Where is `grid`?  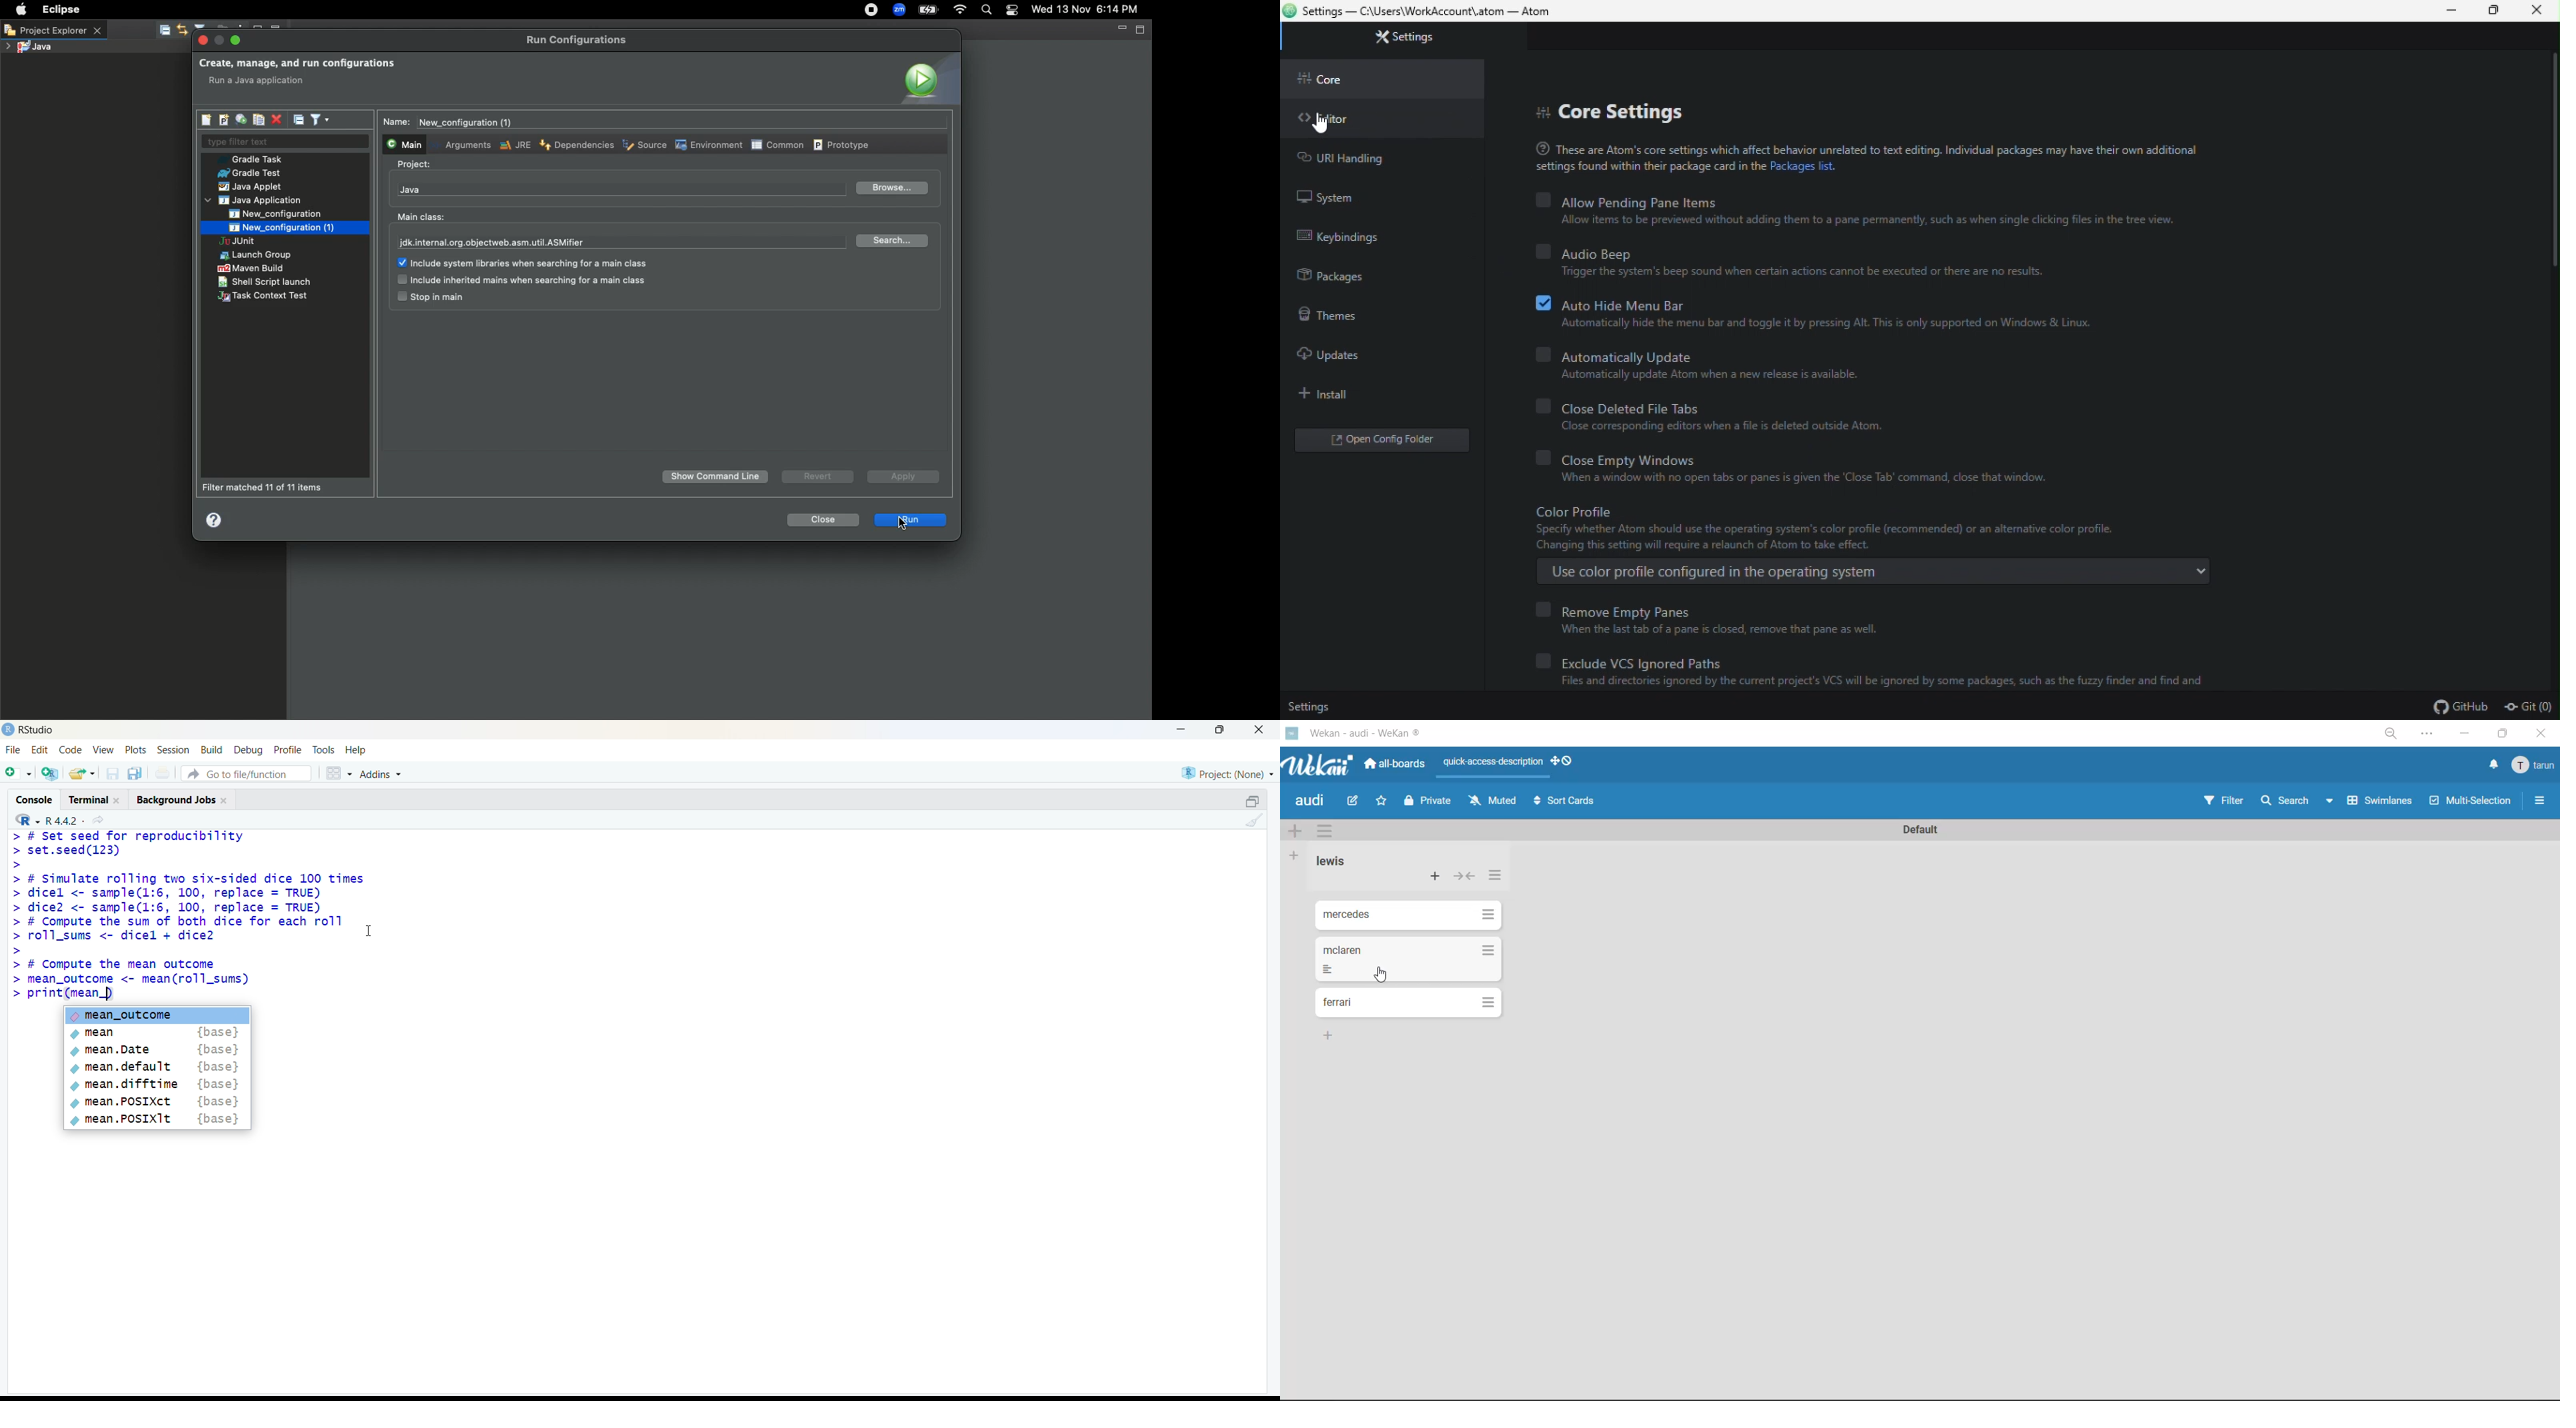 grid is located at coordinates (339, 773).